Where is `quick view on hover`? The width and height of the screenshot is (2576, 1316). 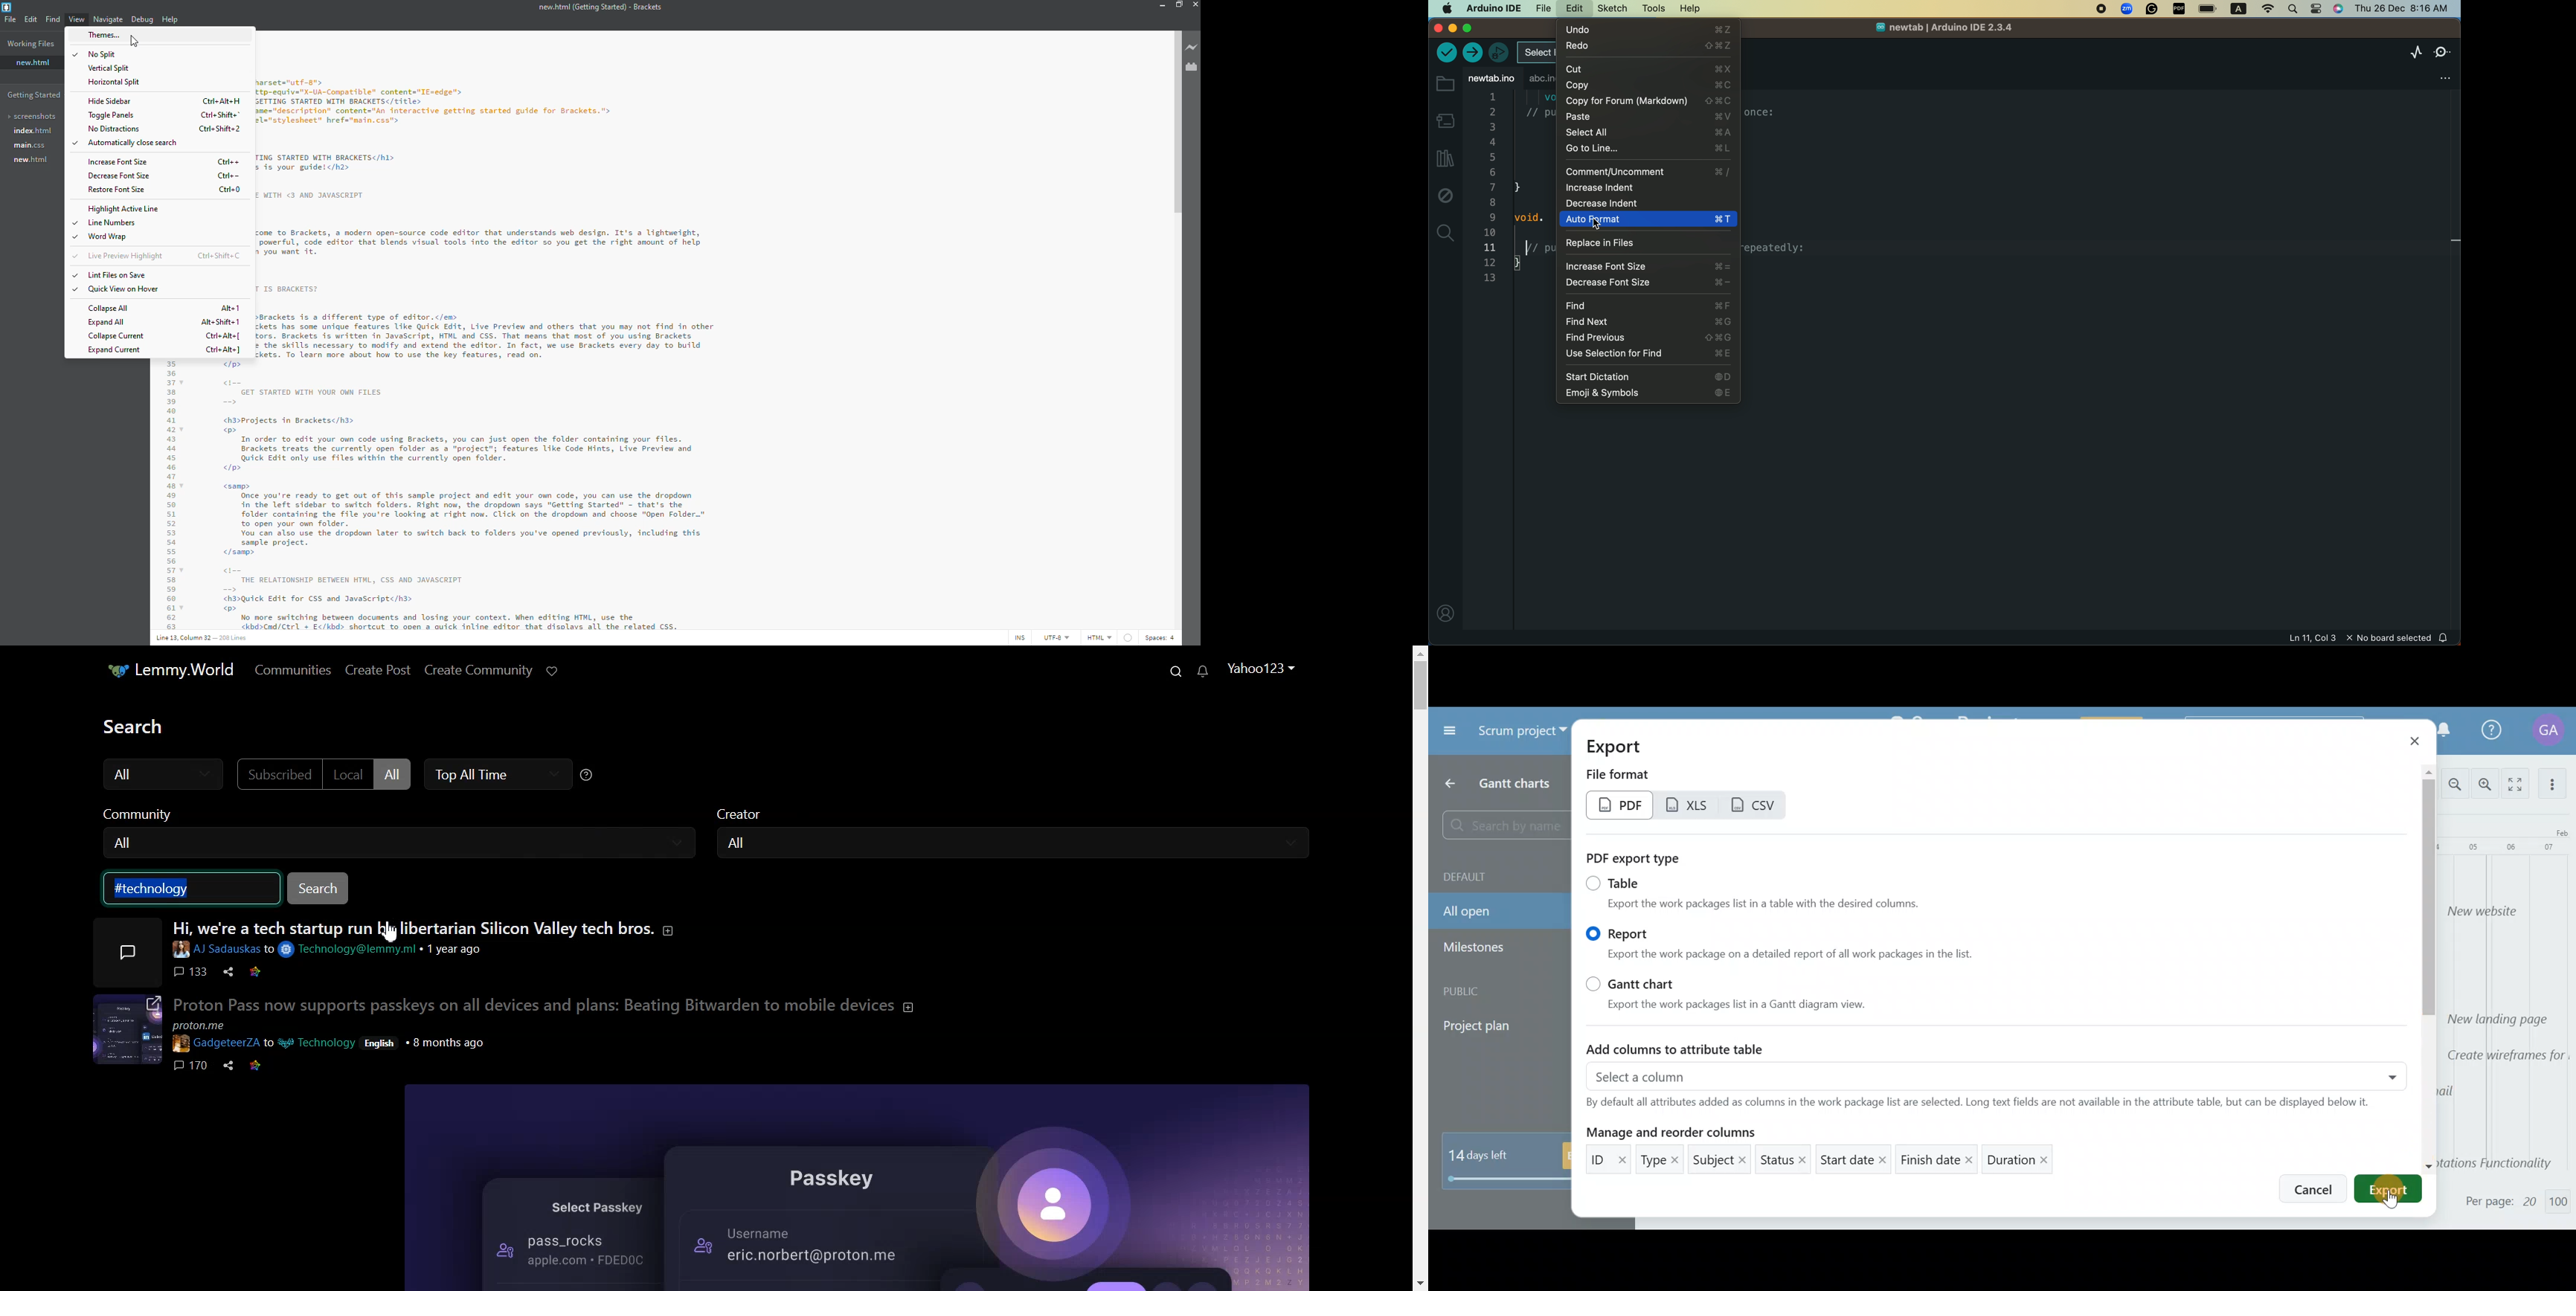 quick view on hover is located at coordinates (126, 290).